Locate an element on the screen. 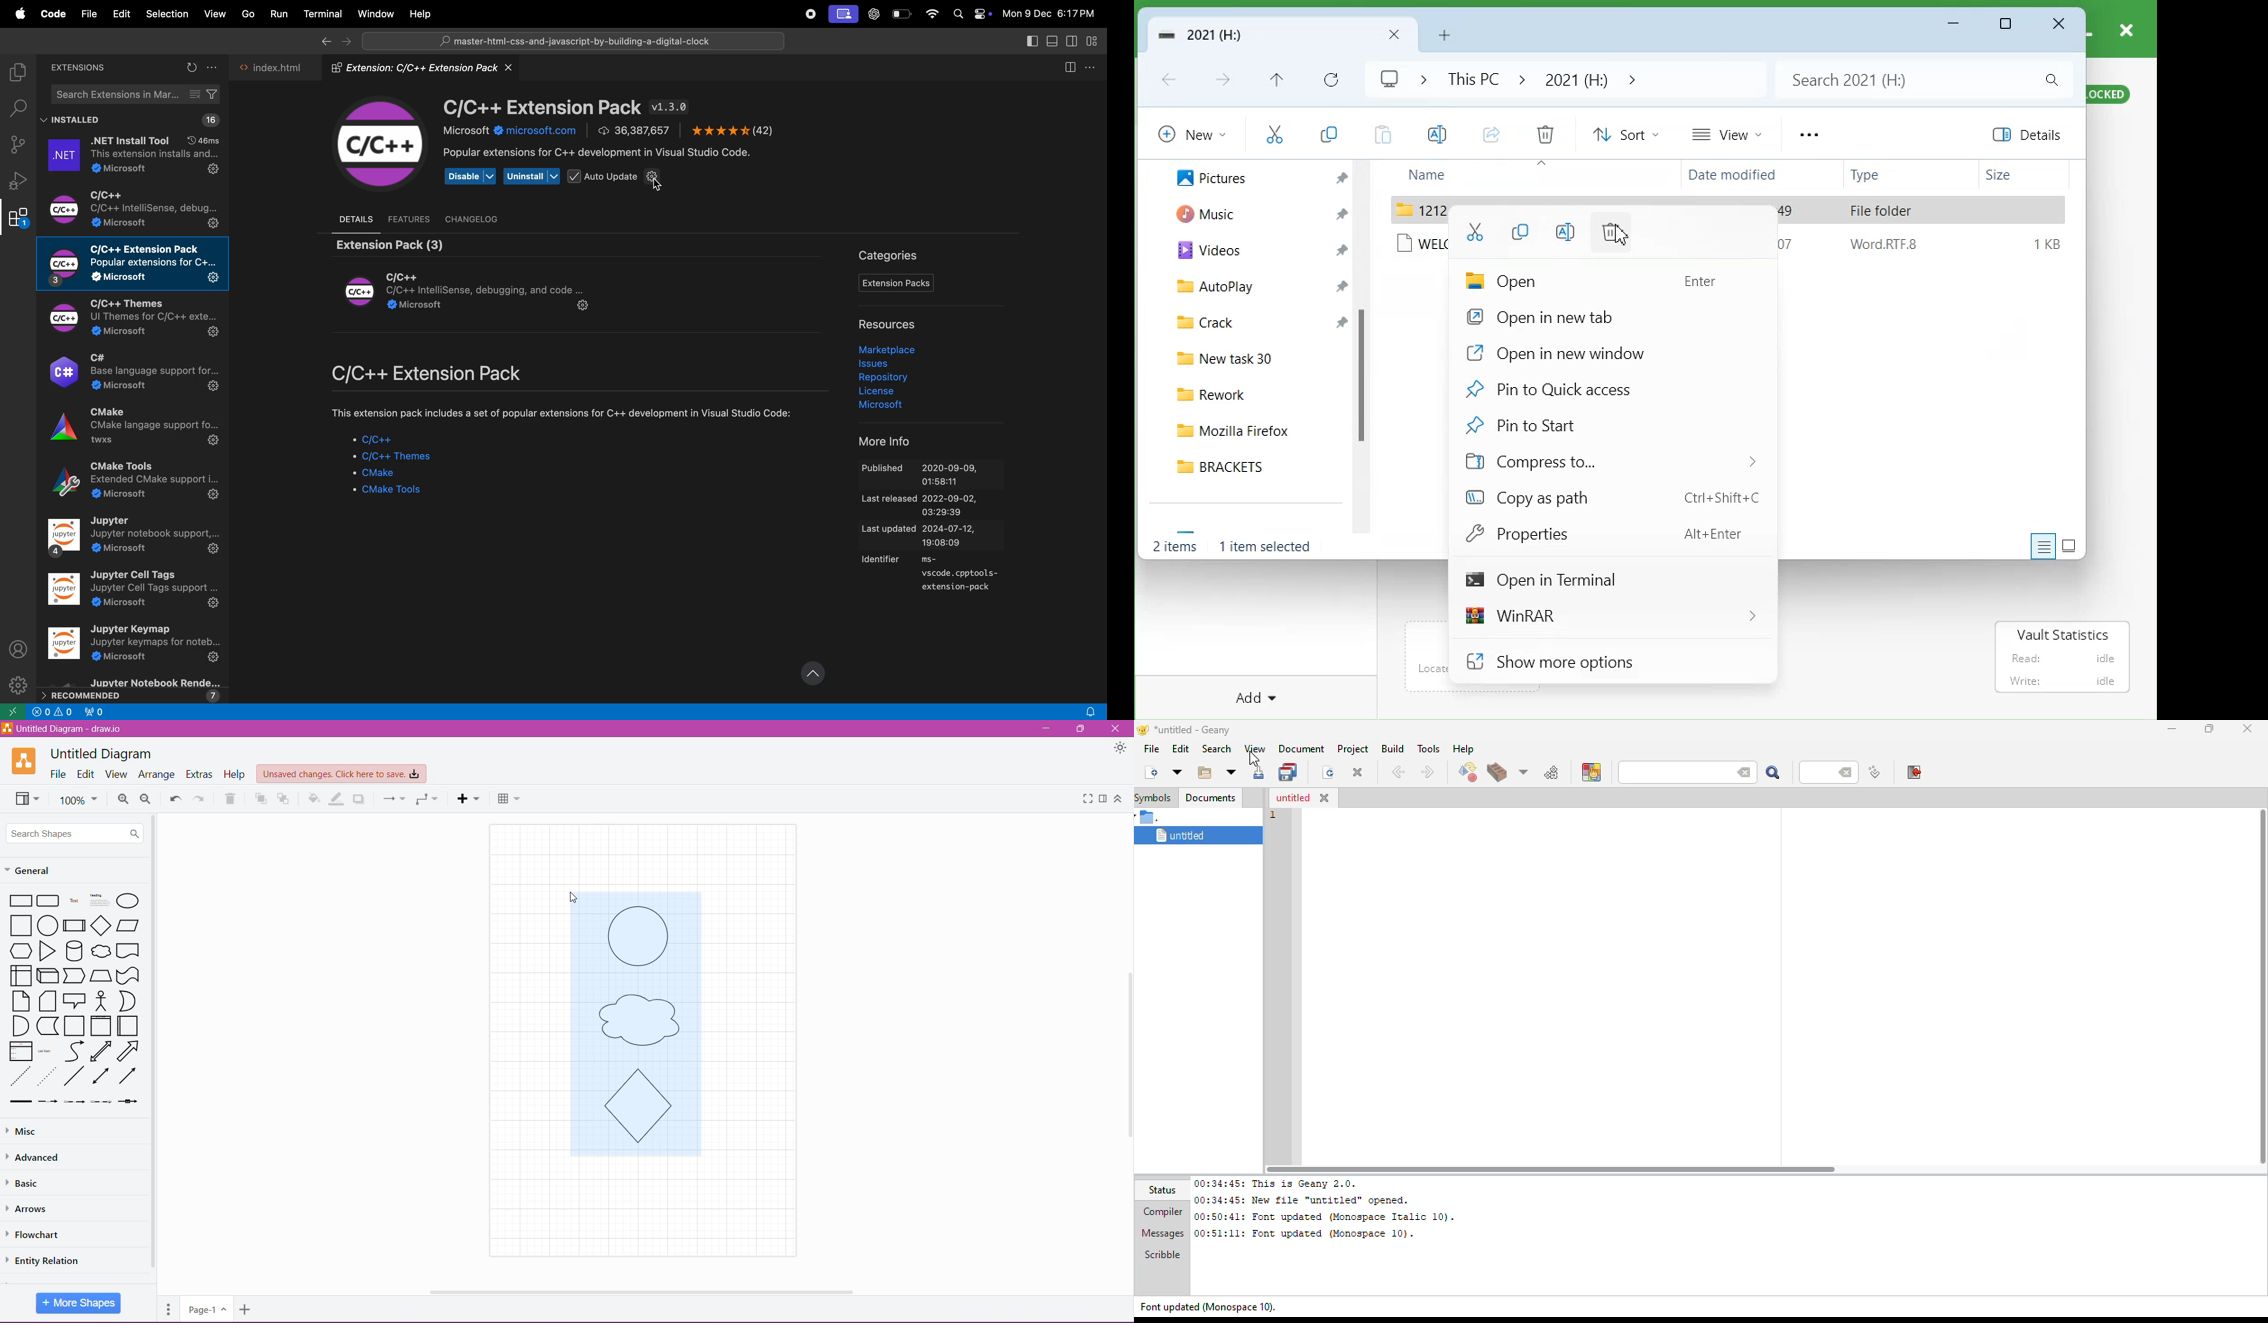 The height and width of the screenshot is (1344, 2268). Insert Page is located at coordinates (246, 1312).